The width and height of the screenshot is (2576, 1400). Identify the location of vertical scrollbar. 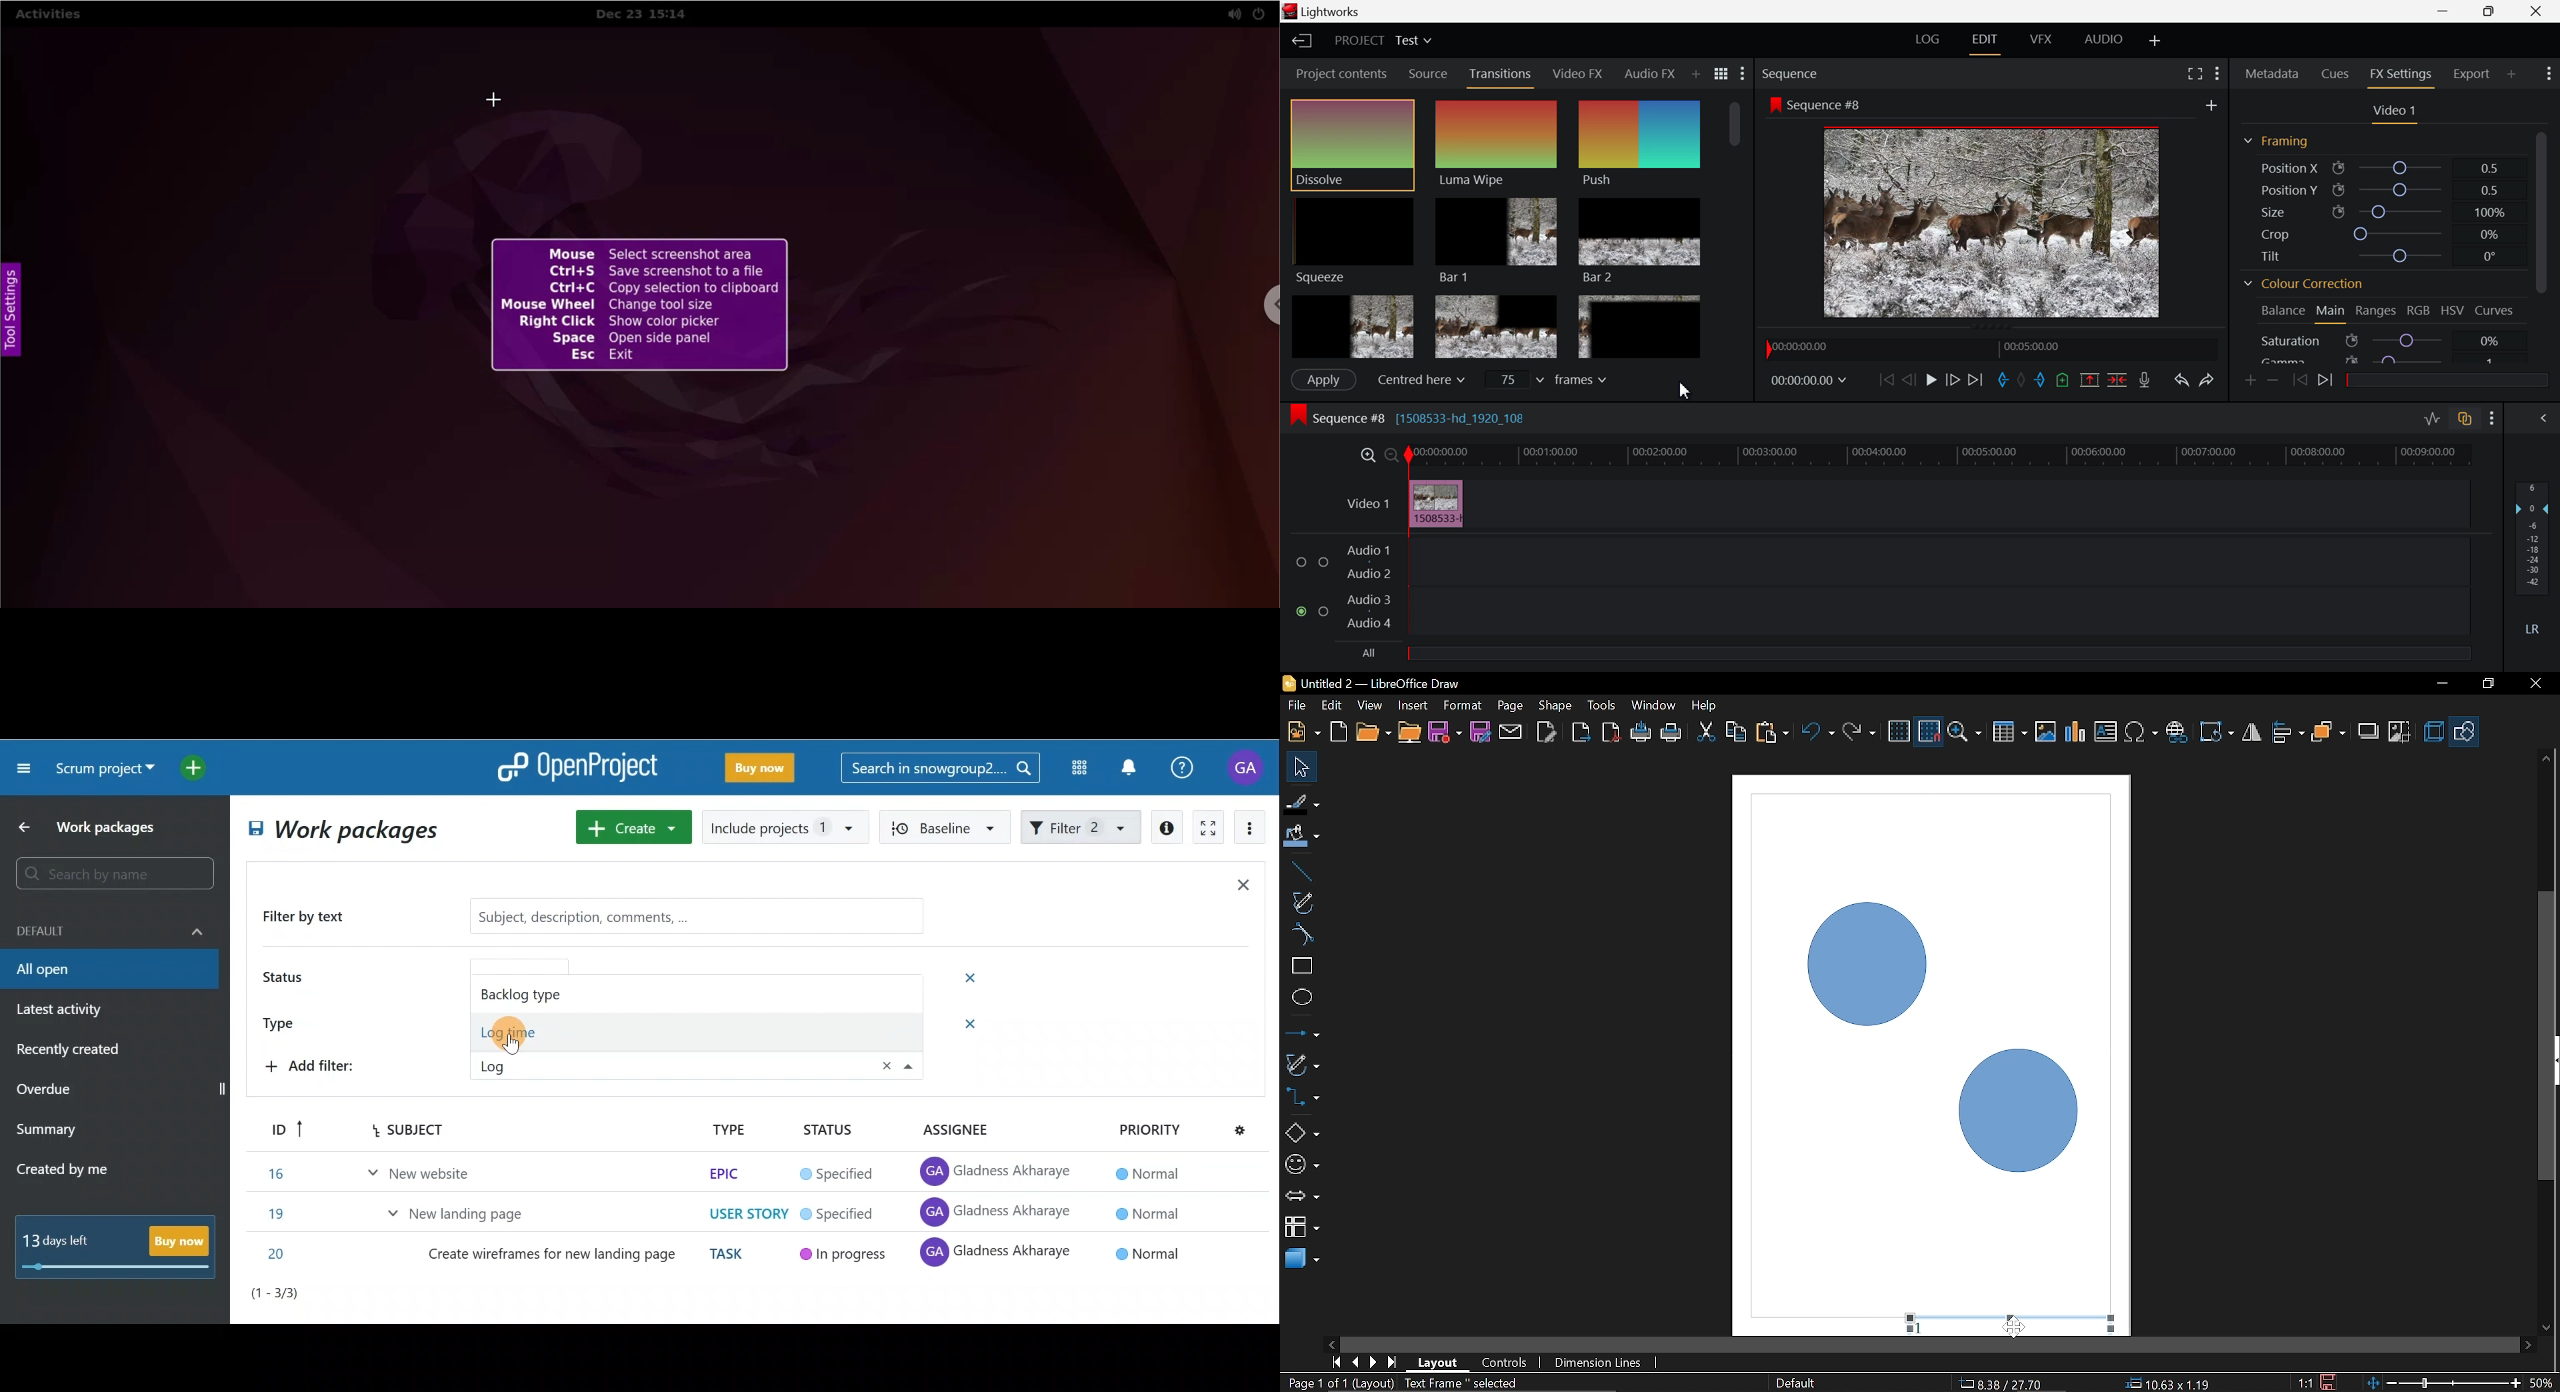
(2547, 953).